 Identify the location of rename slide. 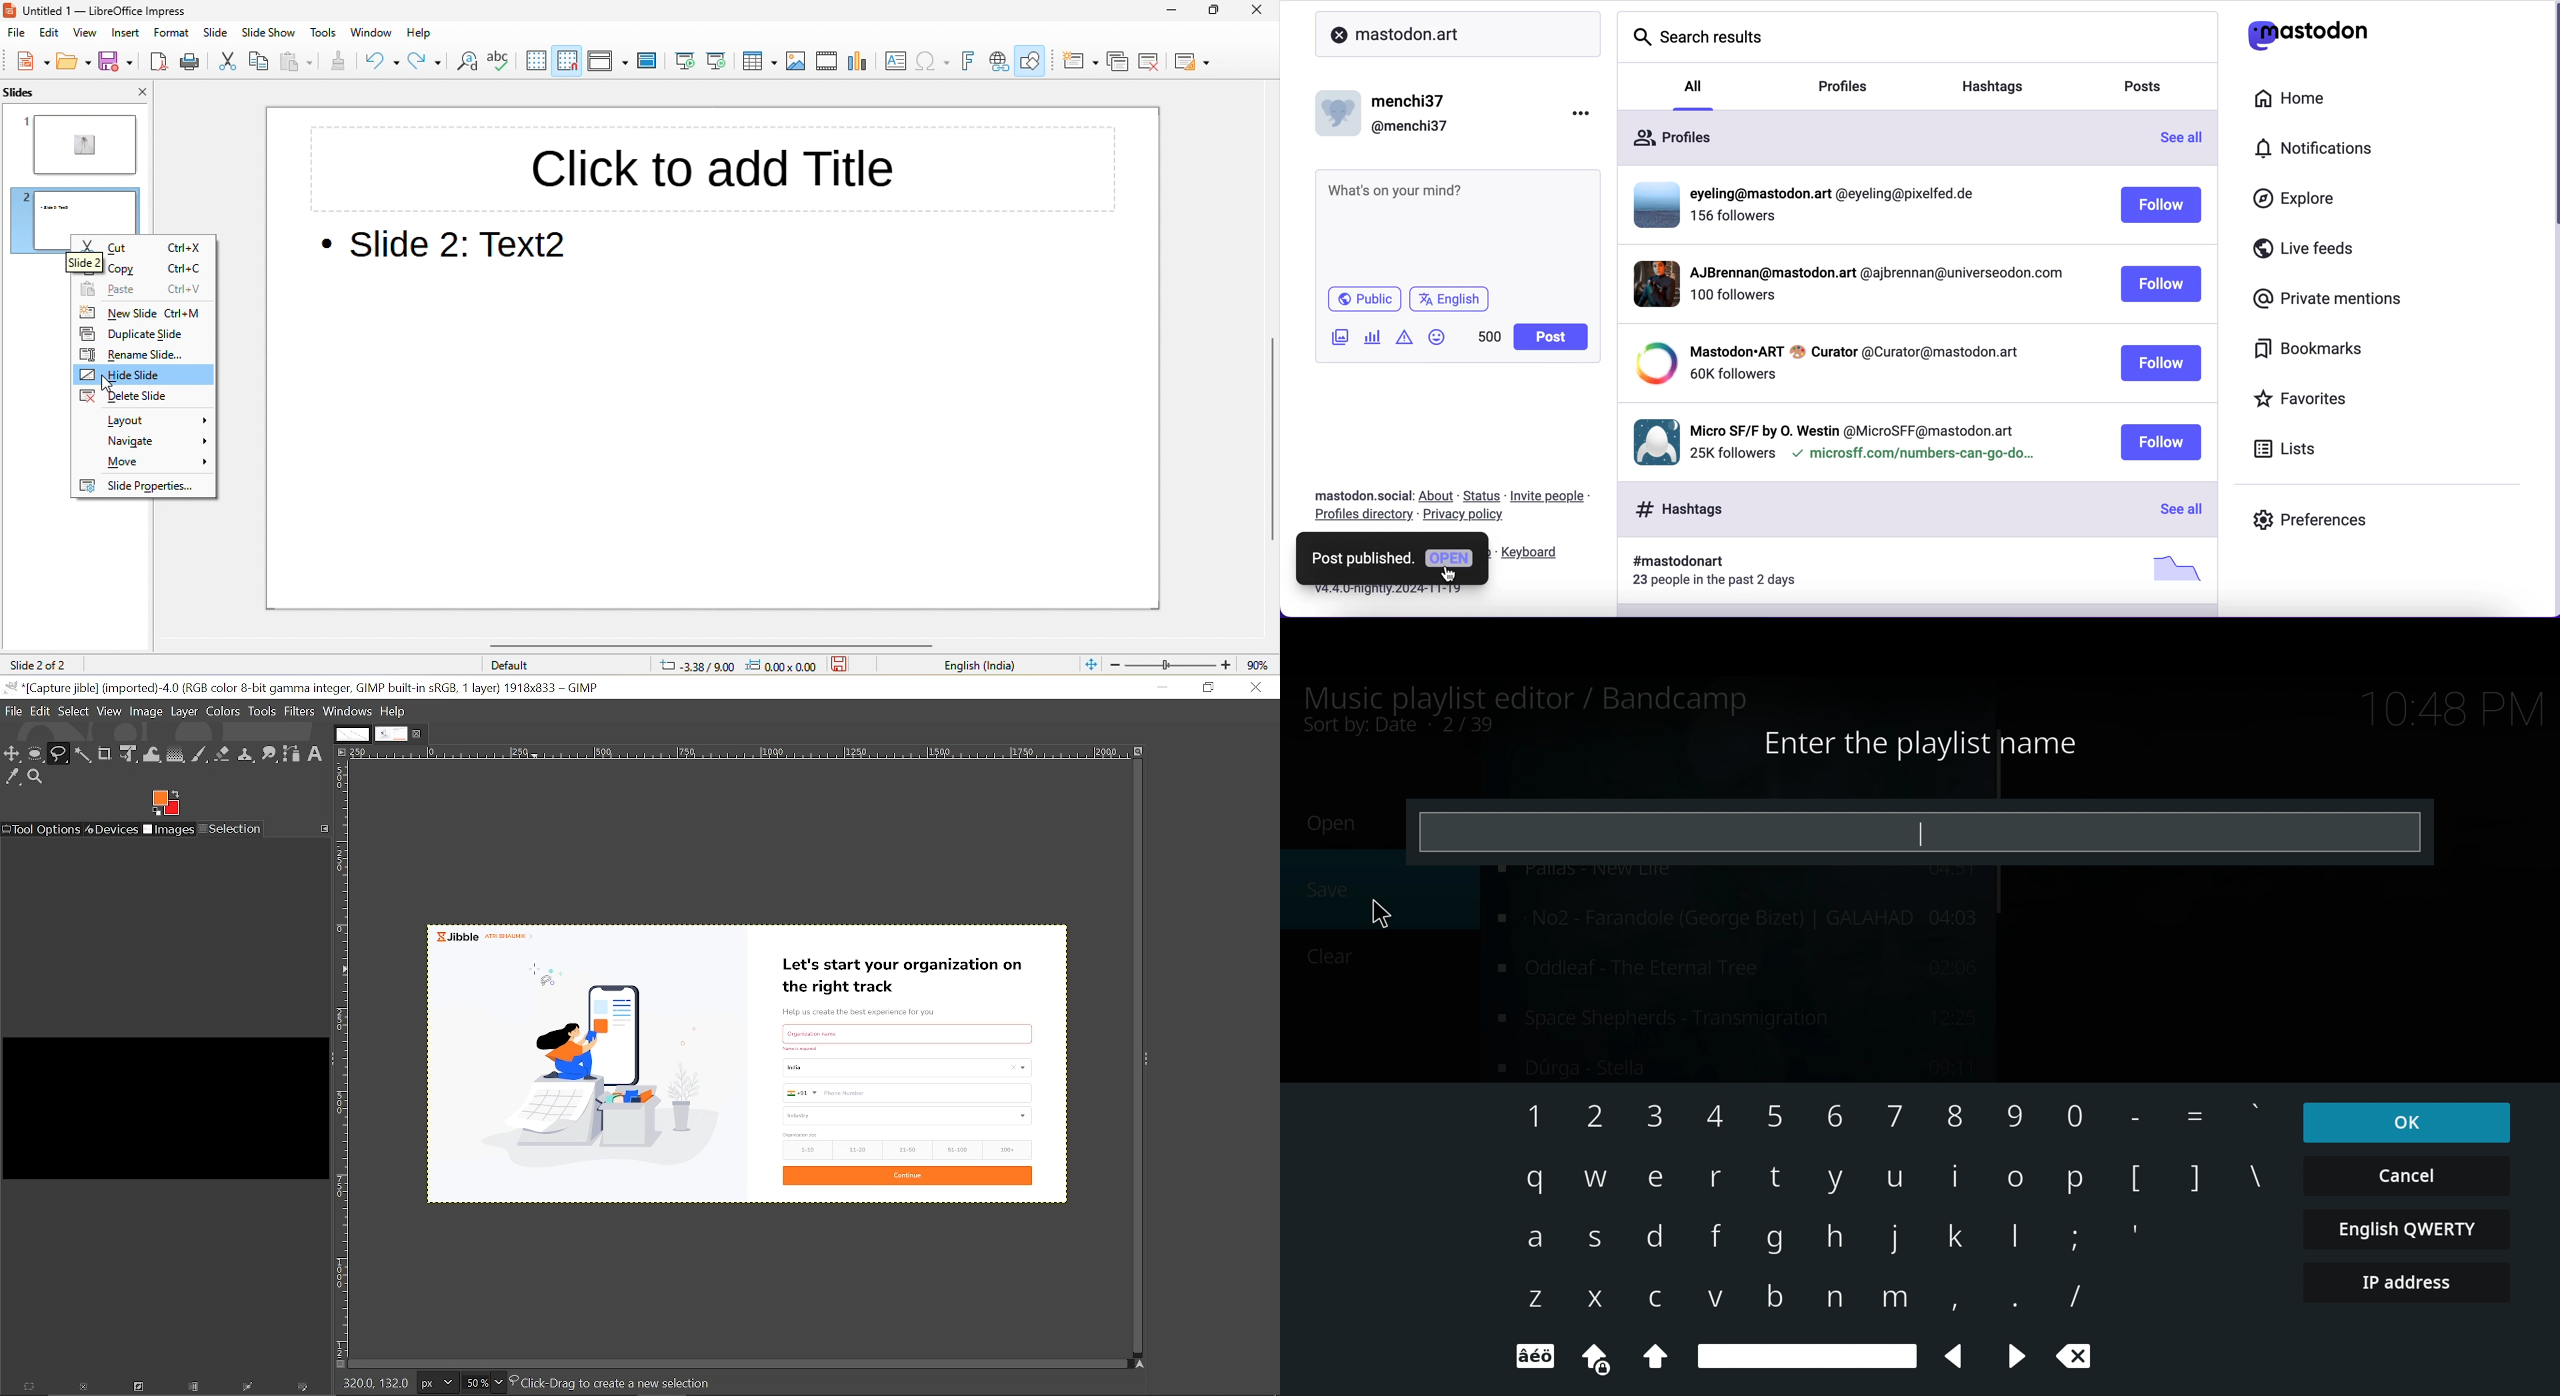
(141, 355).